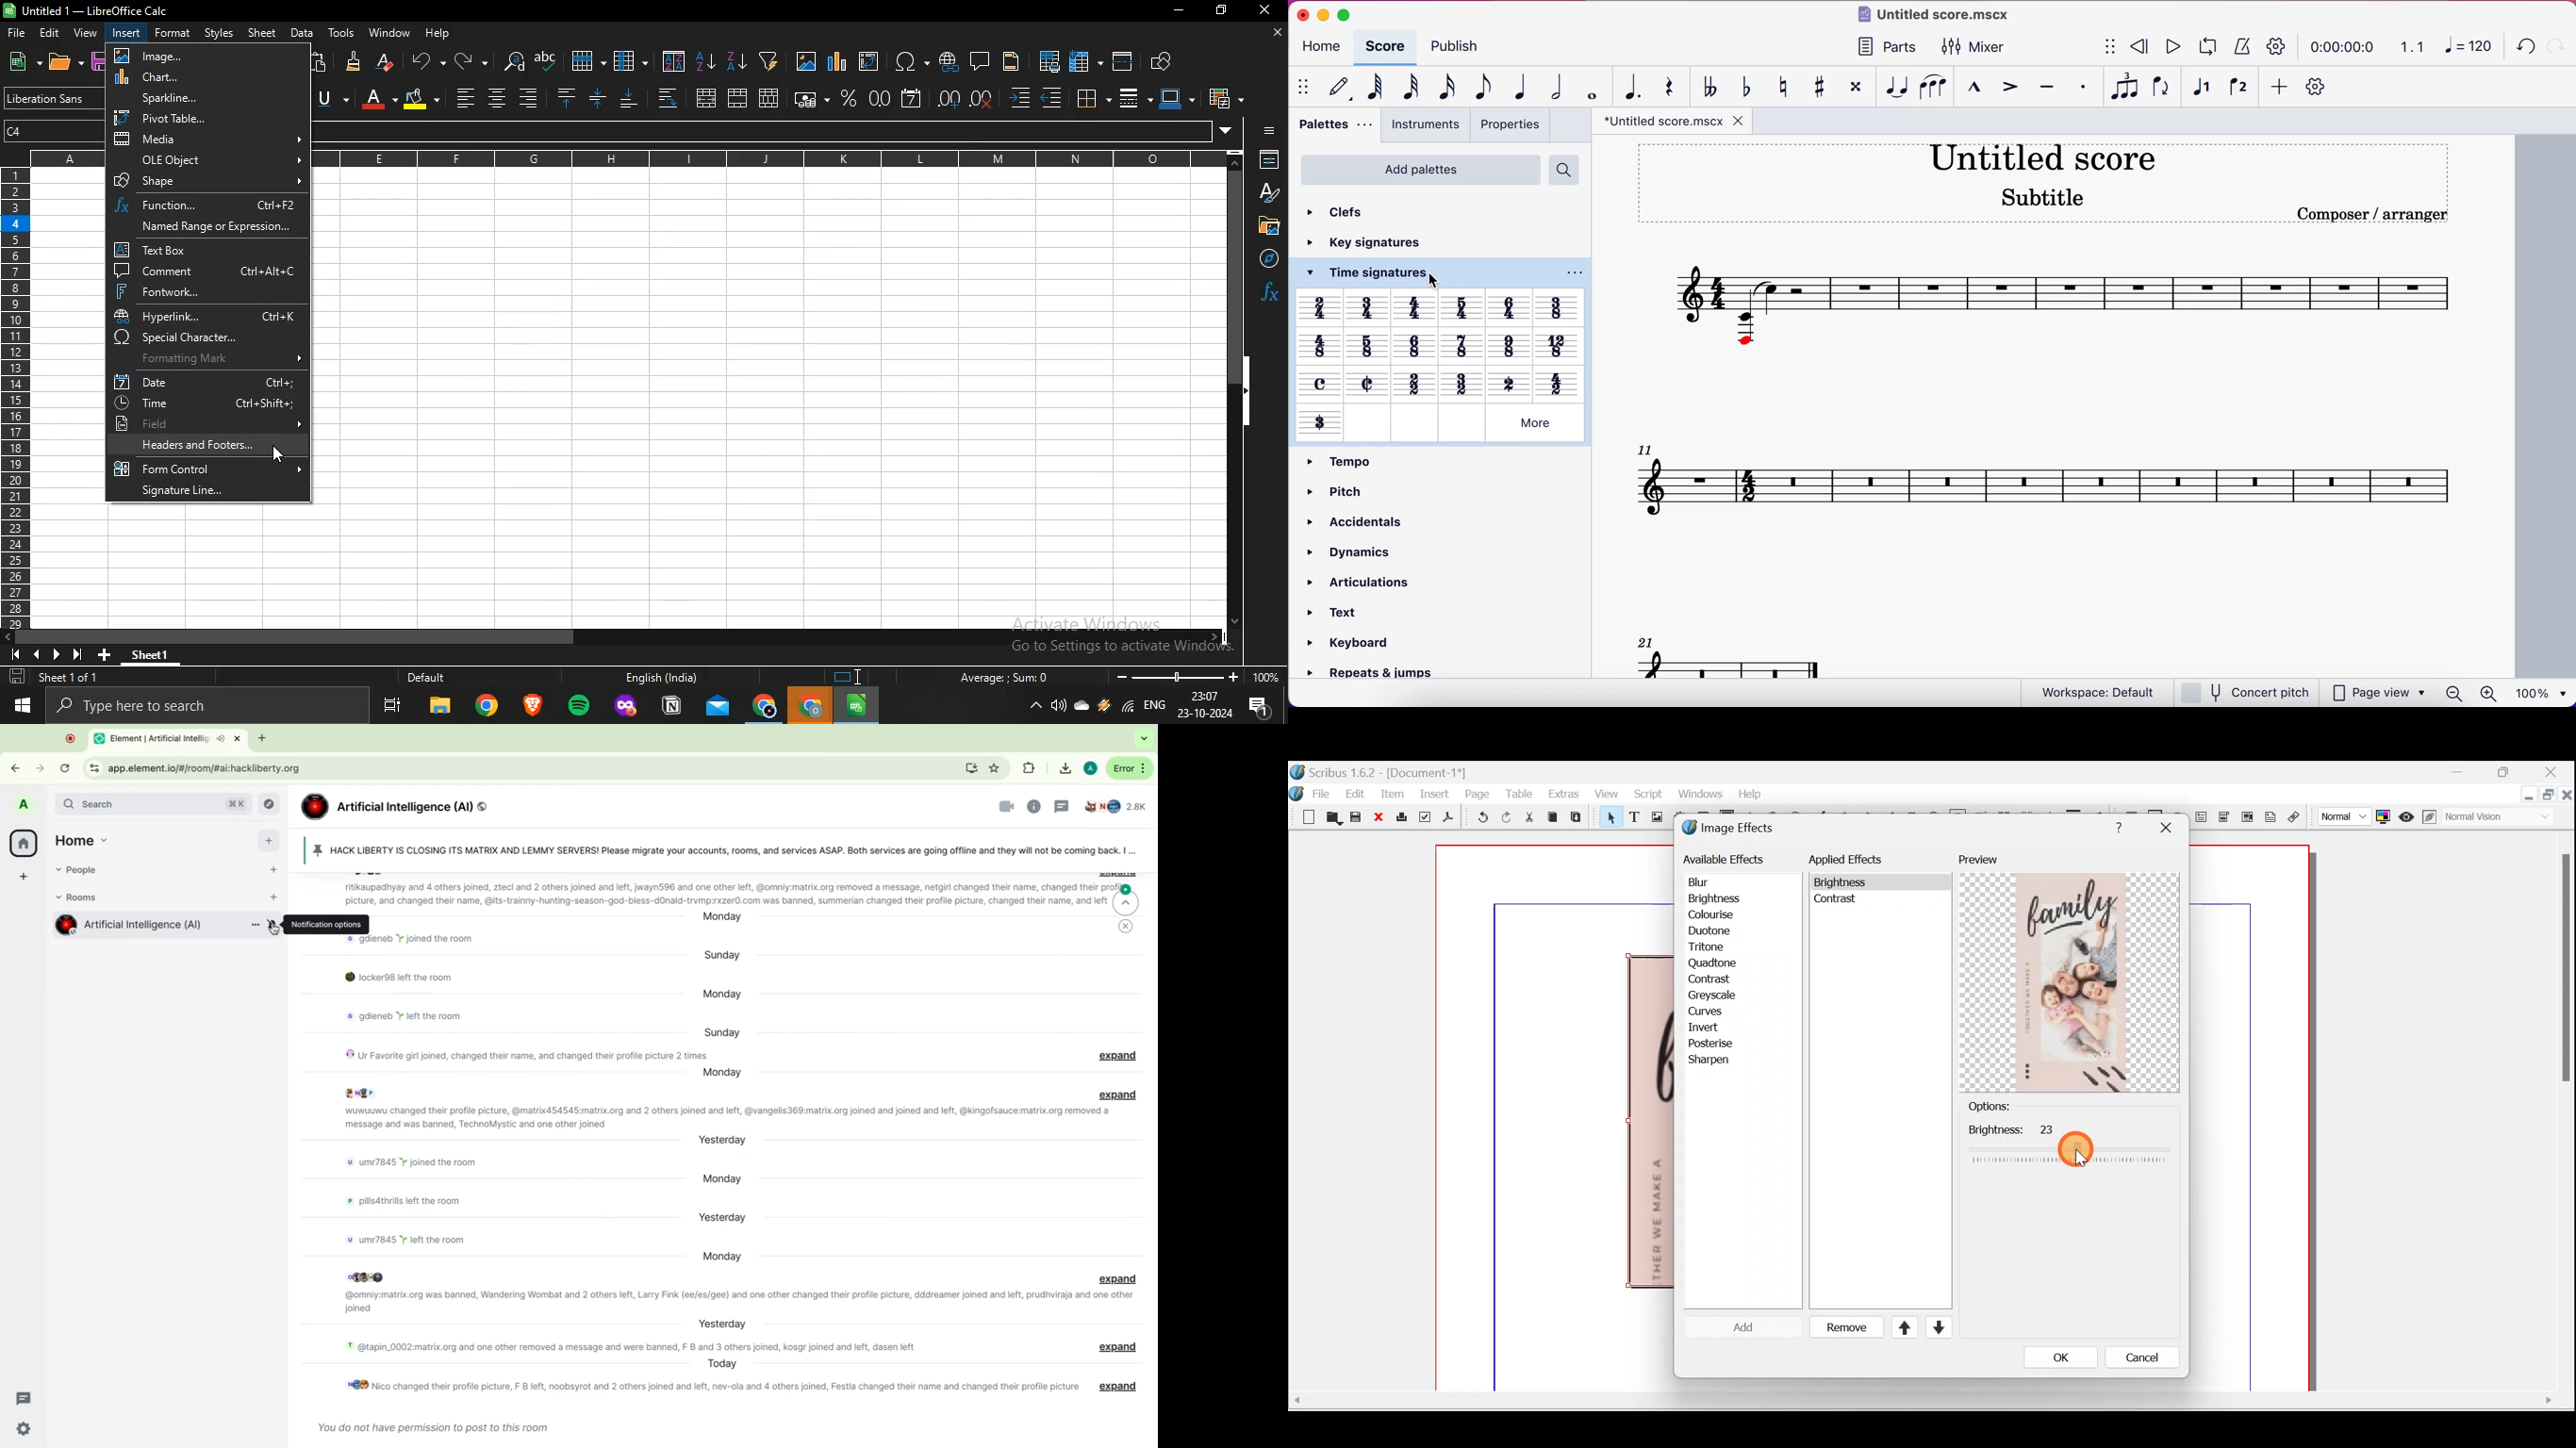 This screenshot has width=2576, height=1456. Describe the element at coordinates (630, 61) in the screenshot. I see `column` at that location.